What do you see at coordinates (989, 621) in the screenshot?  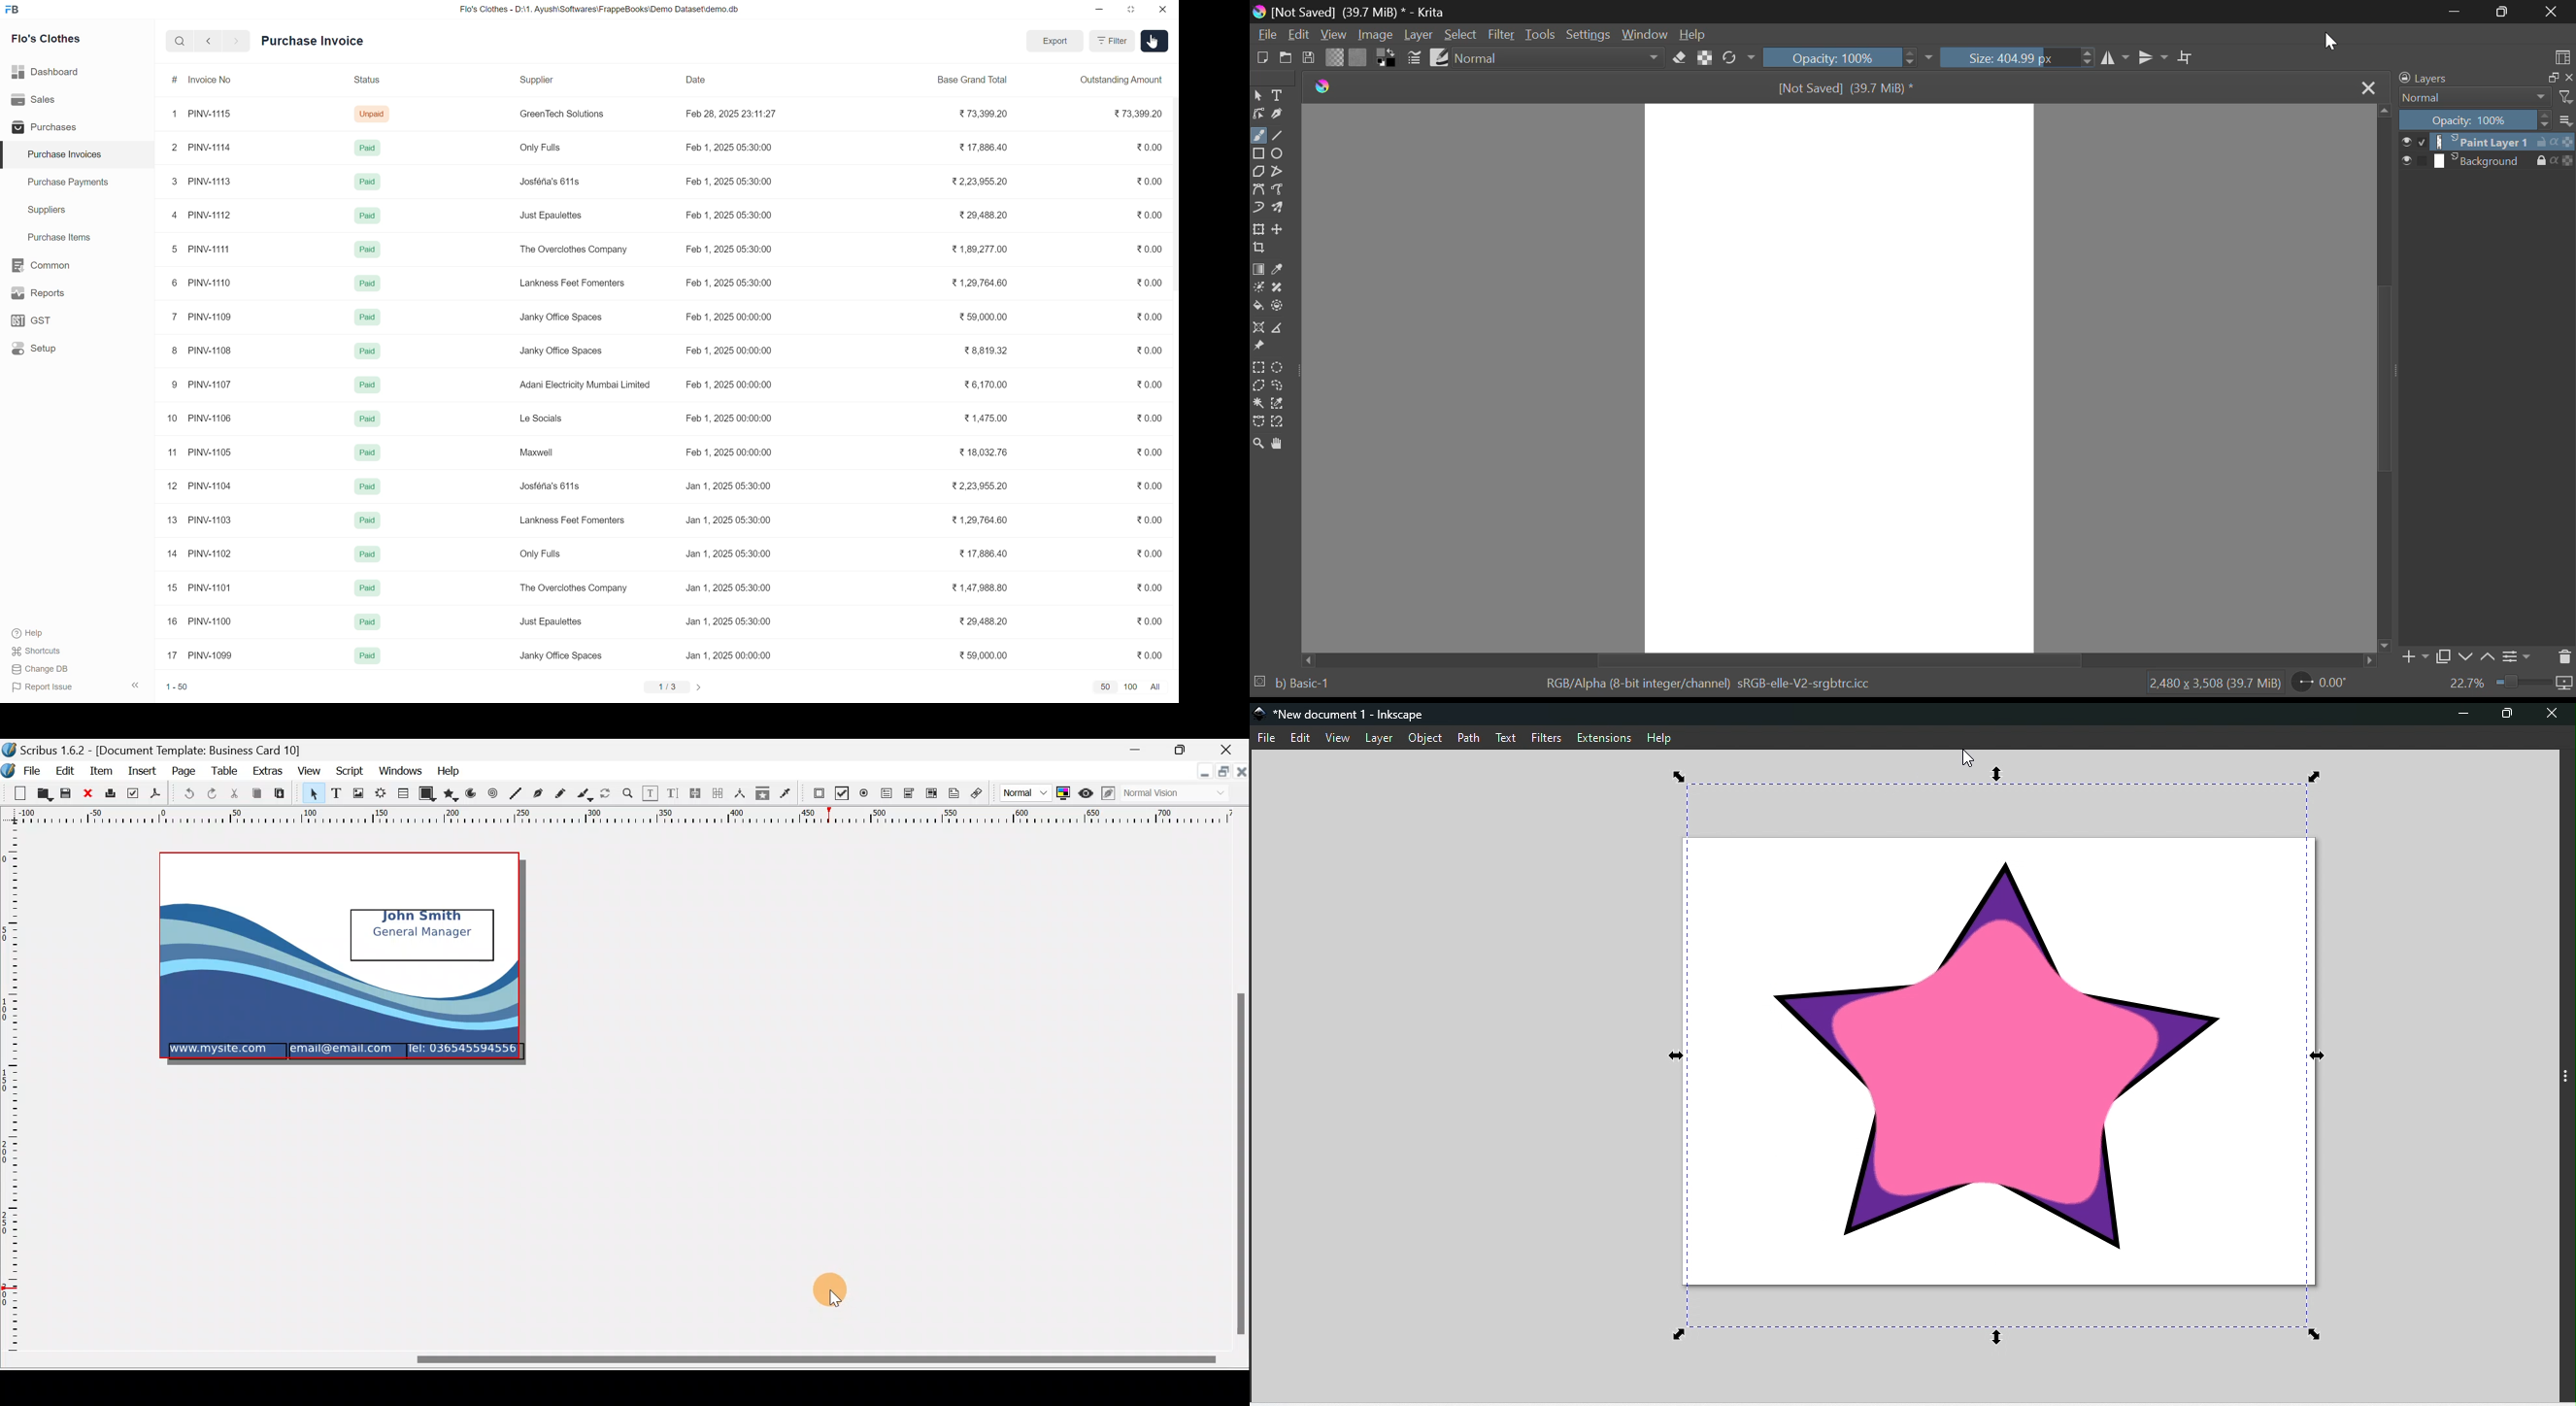 I see `29,488.20` at bounding box center [989, 621].